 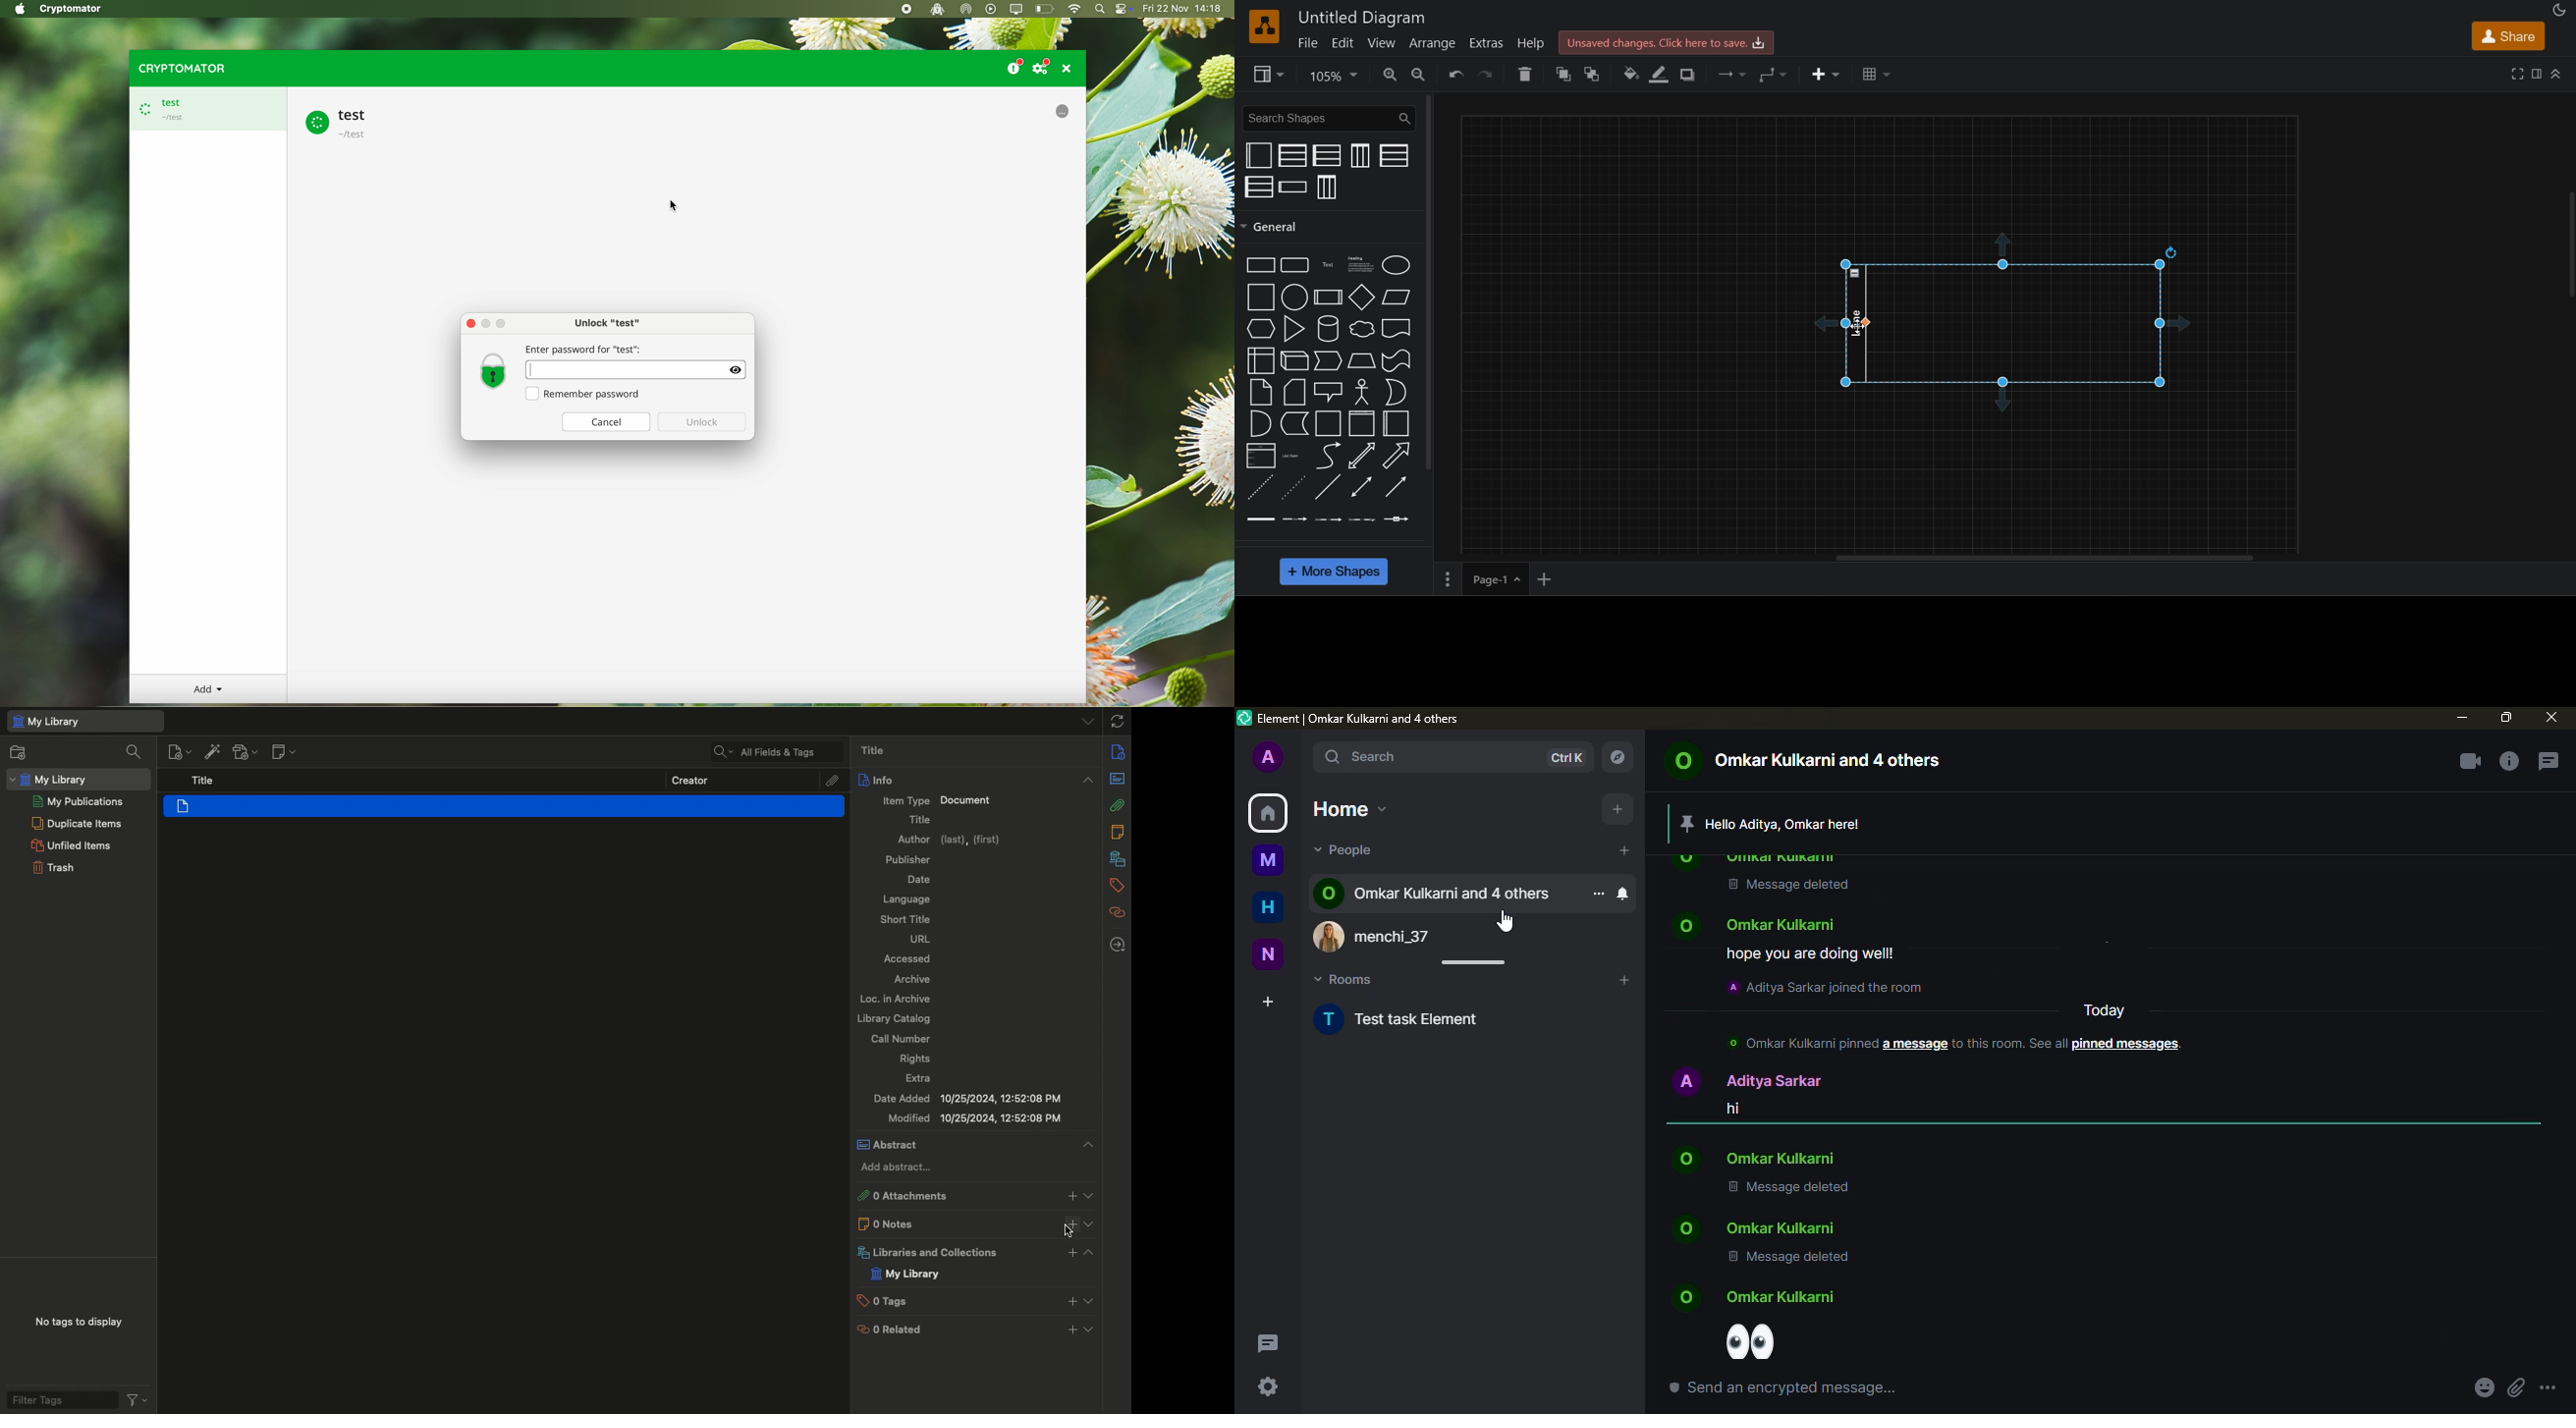 What do you see at coordinates (1390, 73) in the screenshot?
I see `zoom in` at bounding box center [1390, 73].